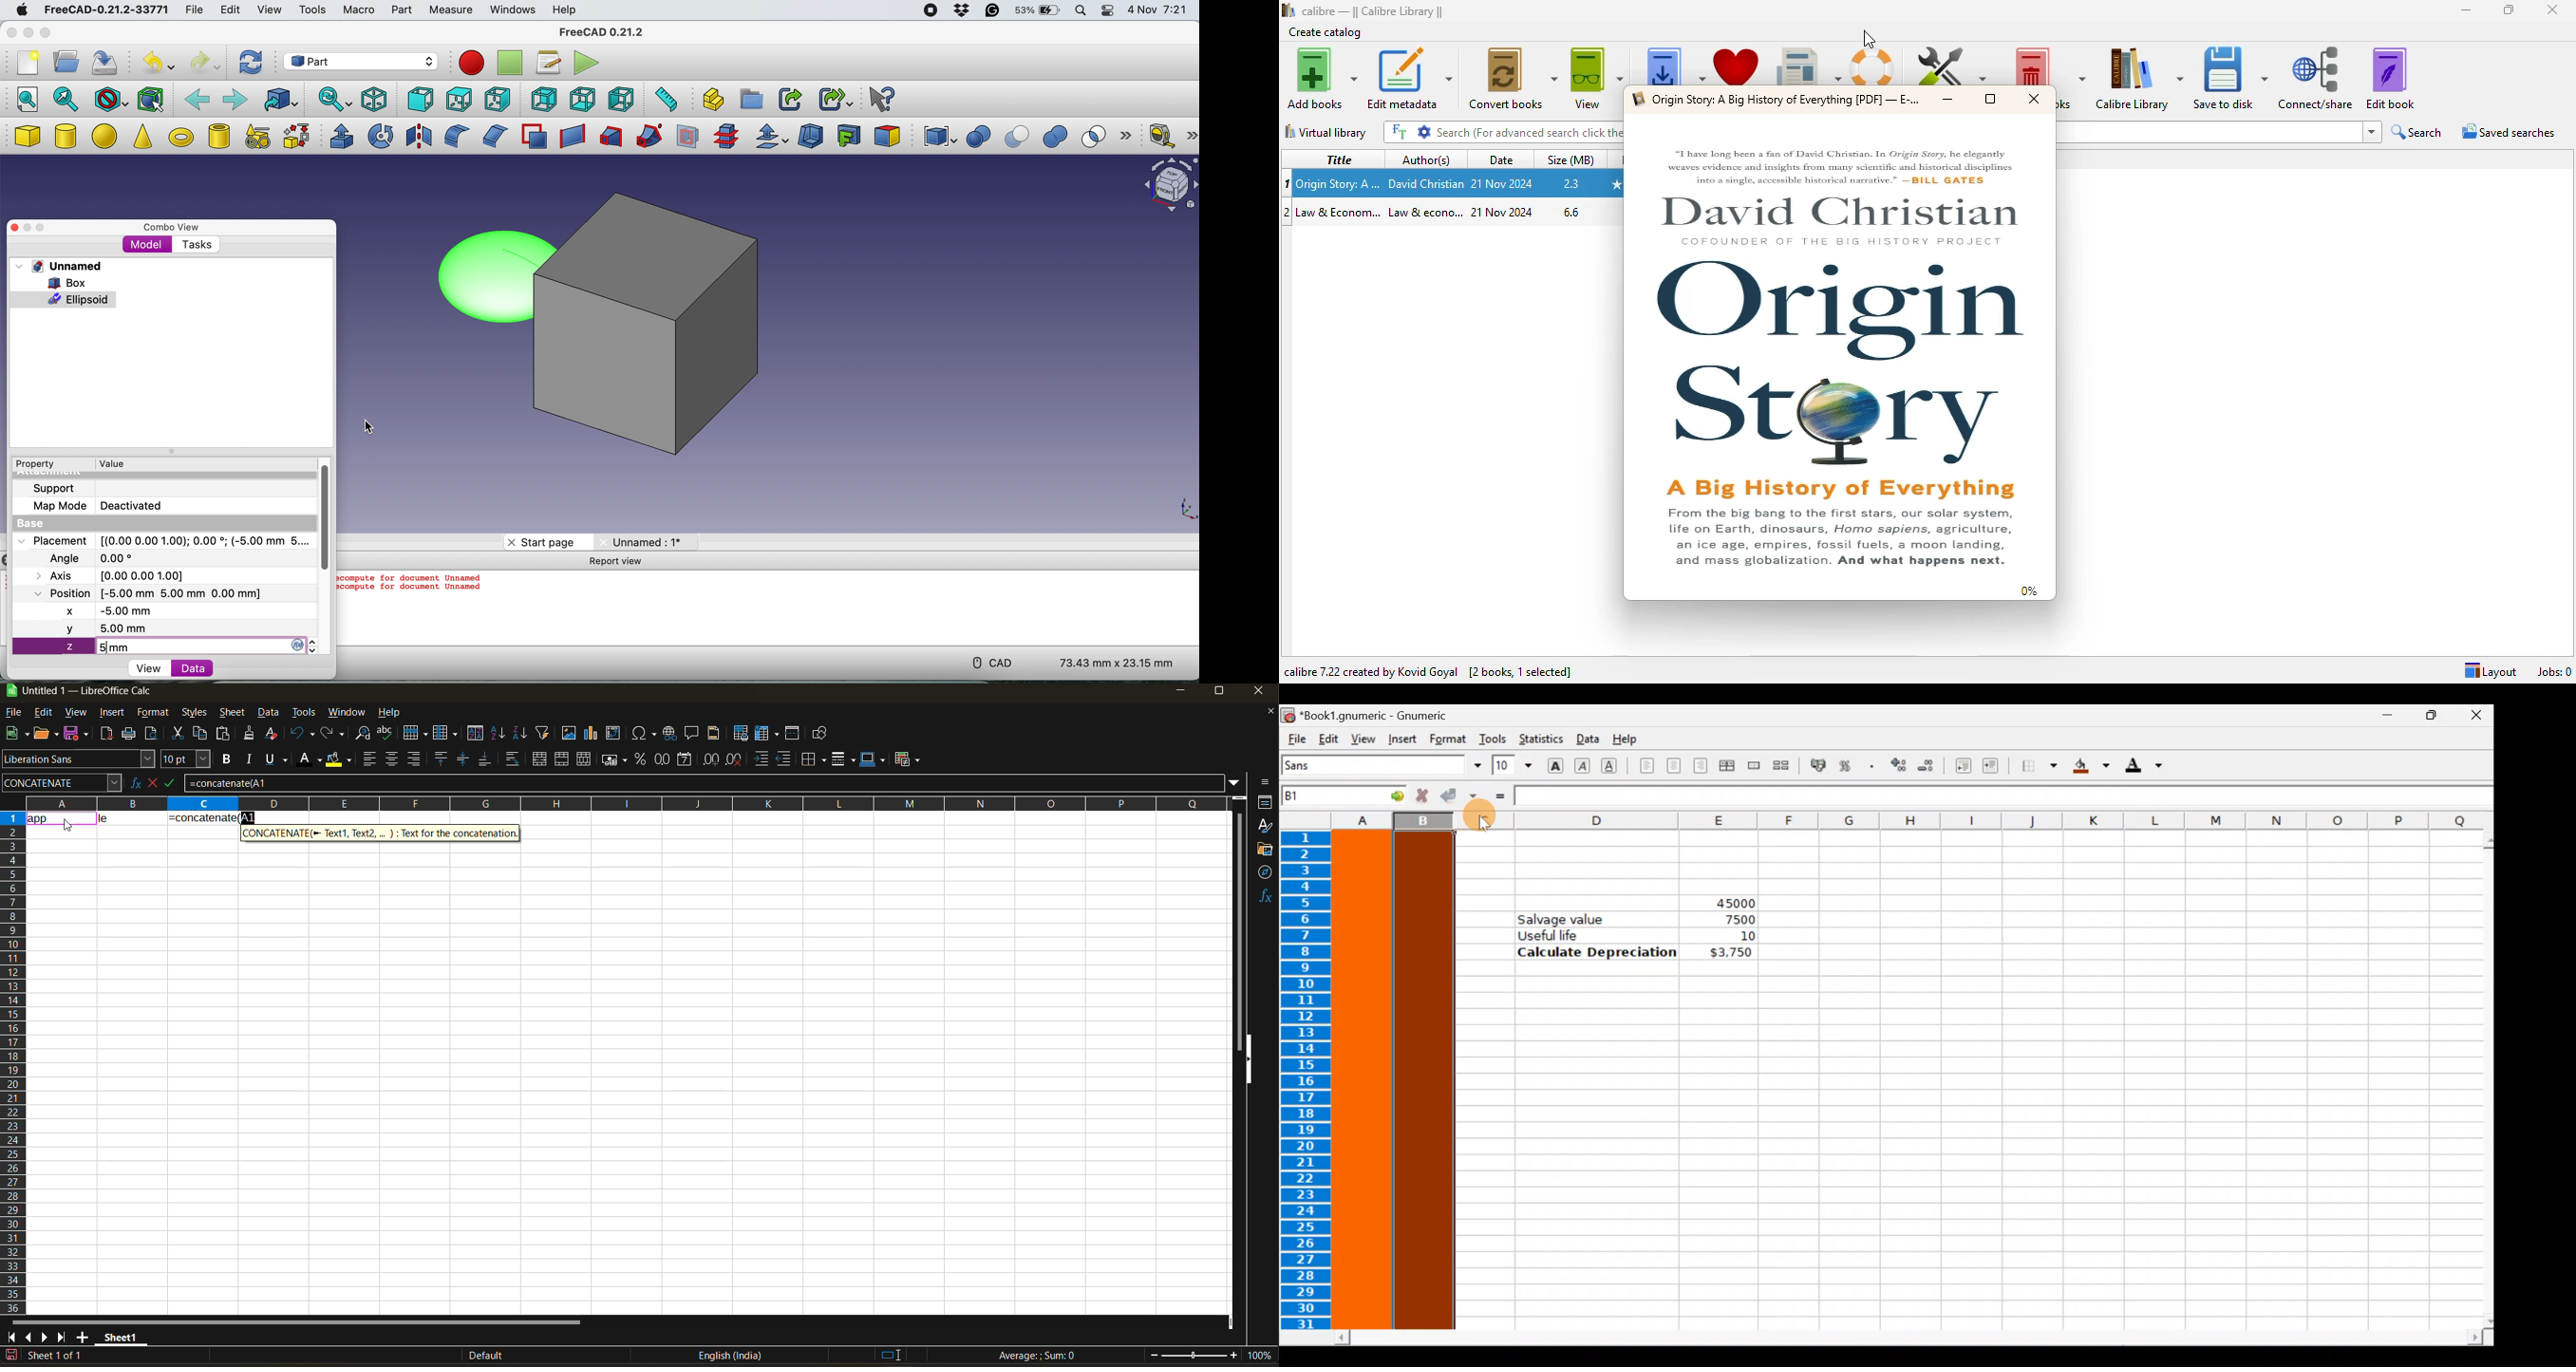 This screenshot has width=2576, height=1372. What do you see at coordinates (1449, 739) in the screenshot?
I see `Format` at bounding box center [1449, 739].